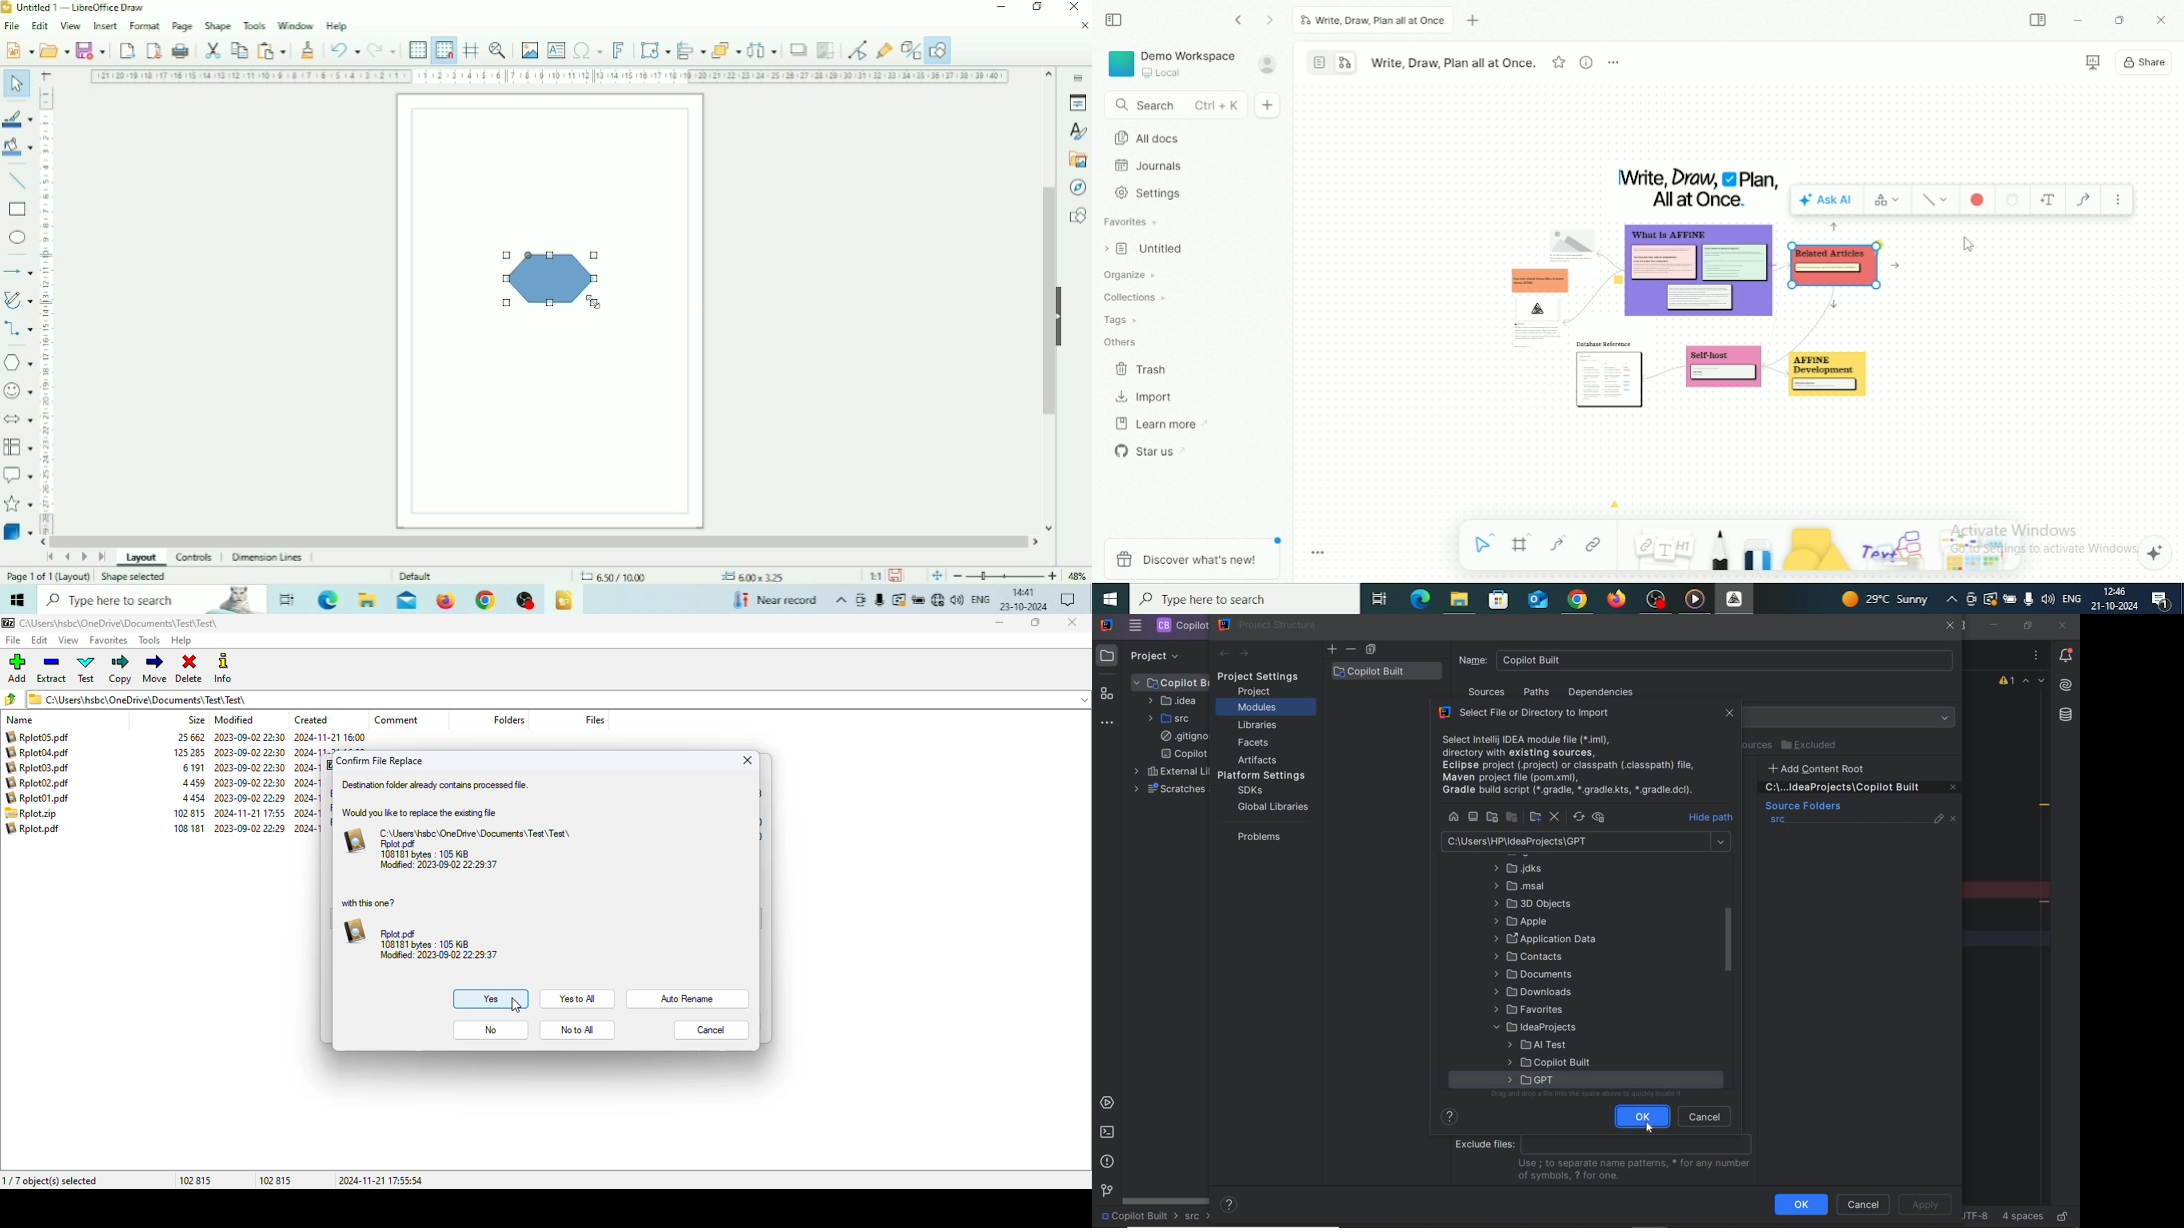 Image resolution: width=2184 pixels, height=1232 pixels. Describe the element at coordinates (18, 300) in the screenshot. I see `Curves and Polygons` at that location.